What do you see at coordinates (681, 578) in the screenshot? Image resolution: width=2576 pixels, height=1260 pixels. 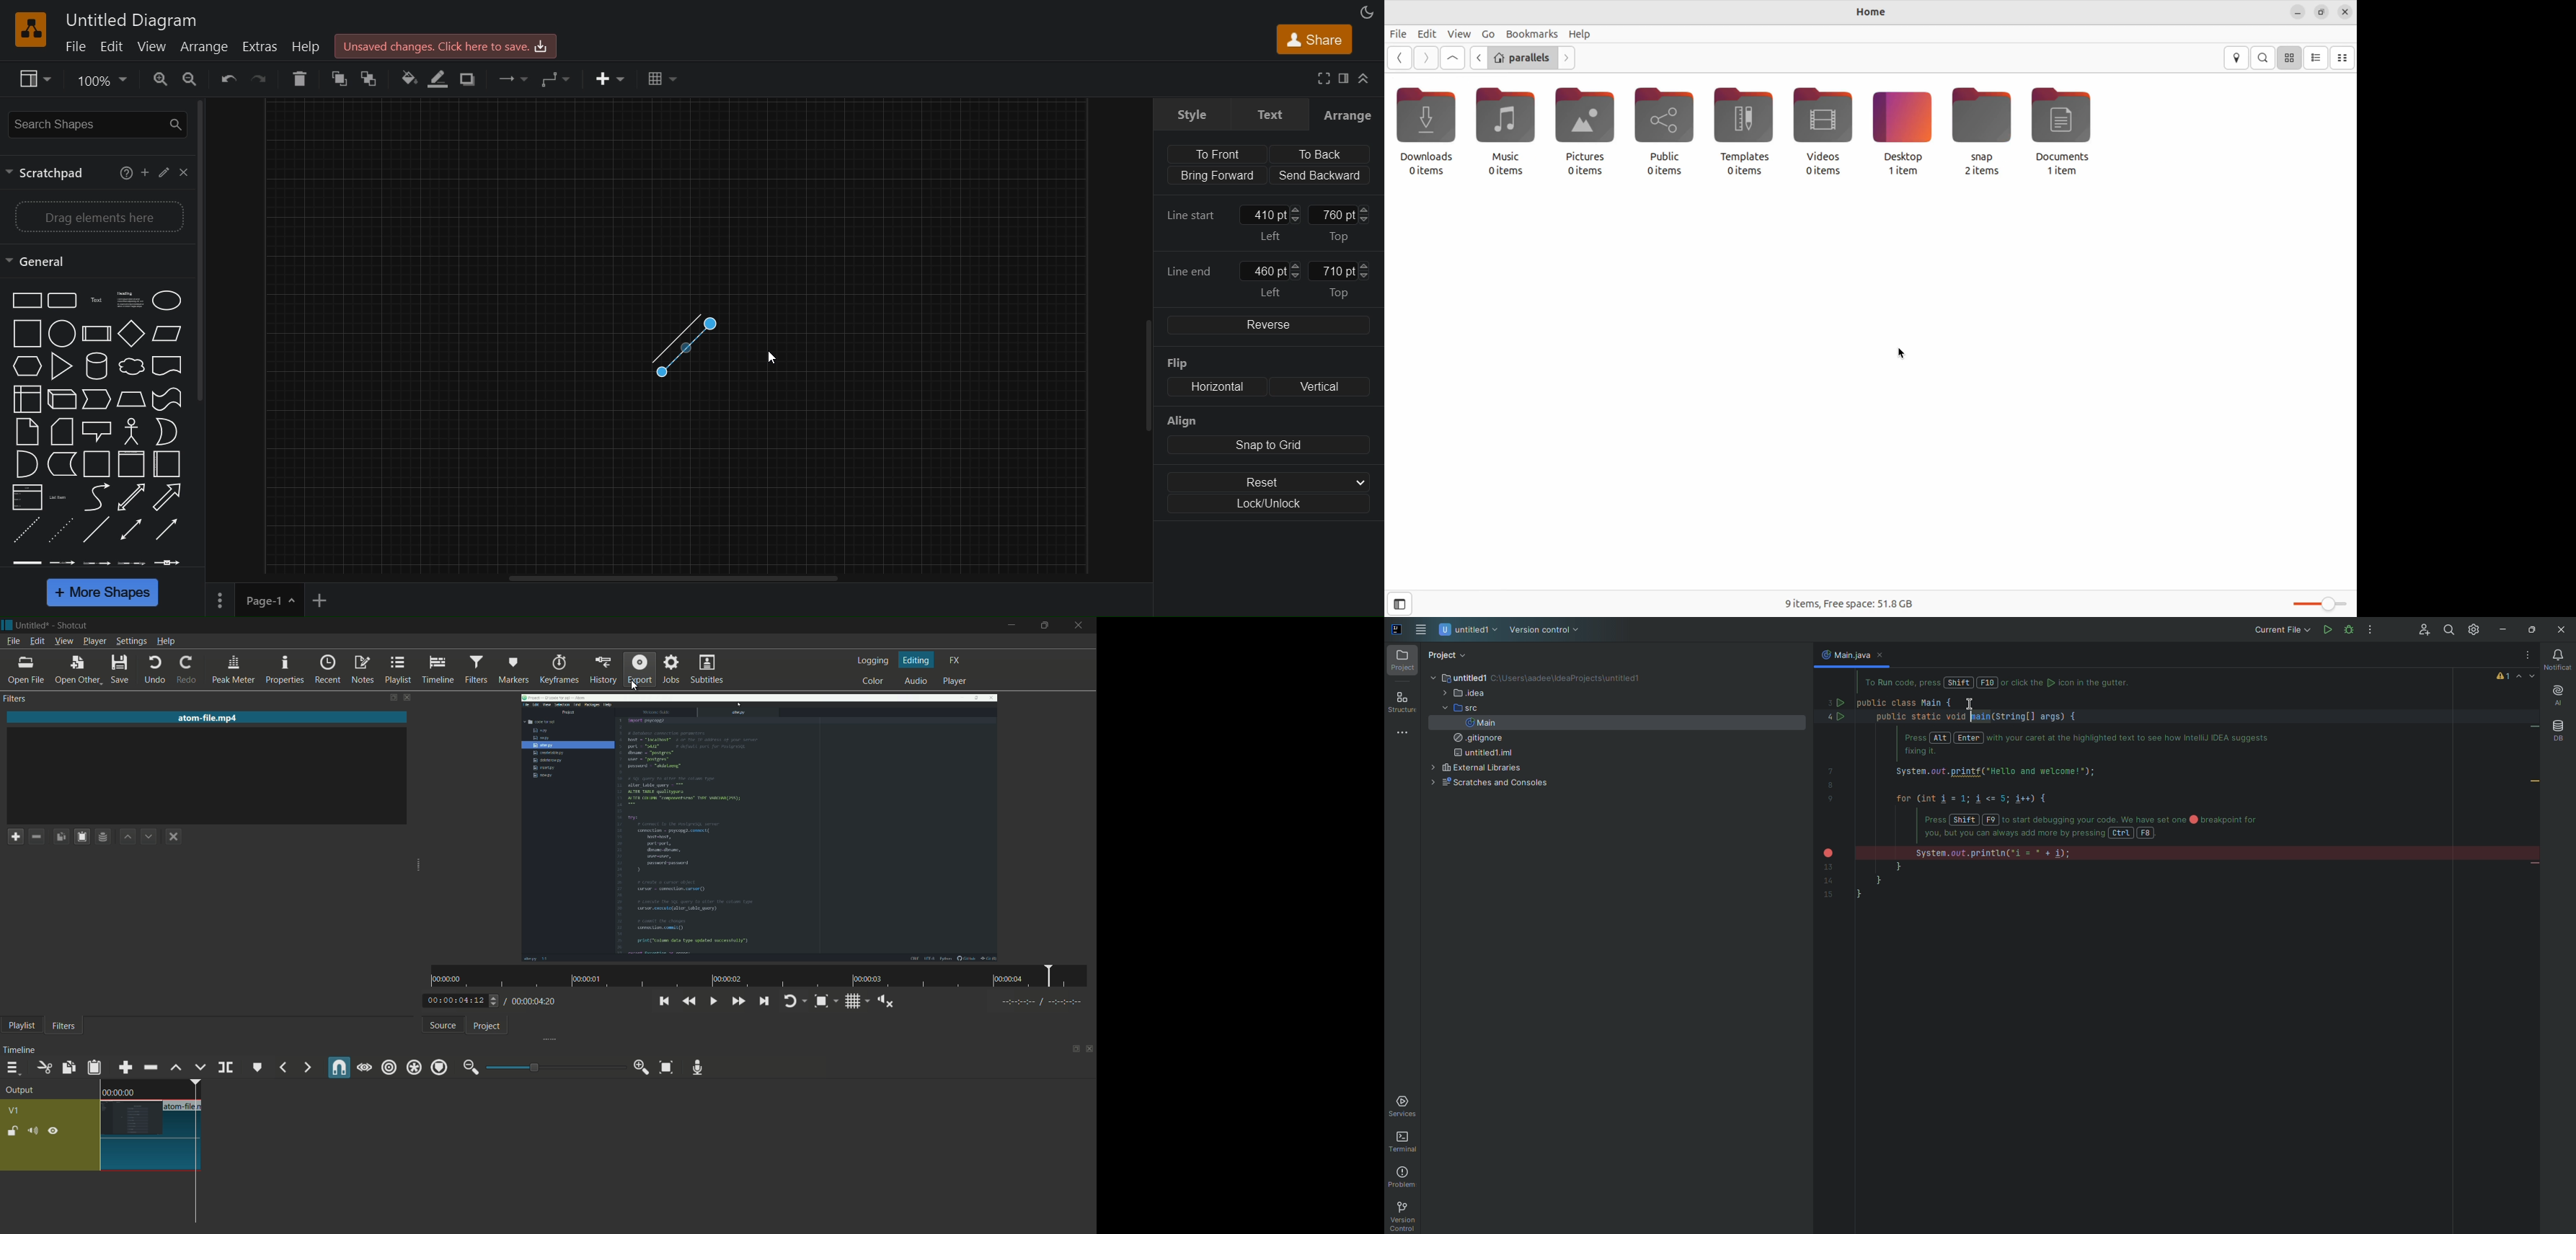 I see `horizontal scroll bar` at bounding box center [681, 578].